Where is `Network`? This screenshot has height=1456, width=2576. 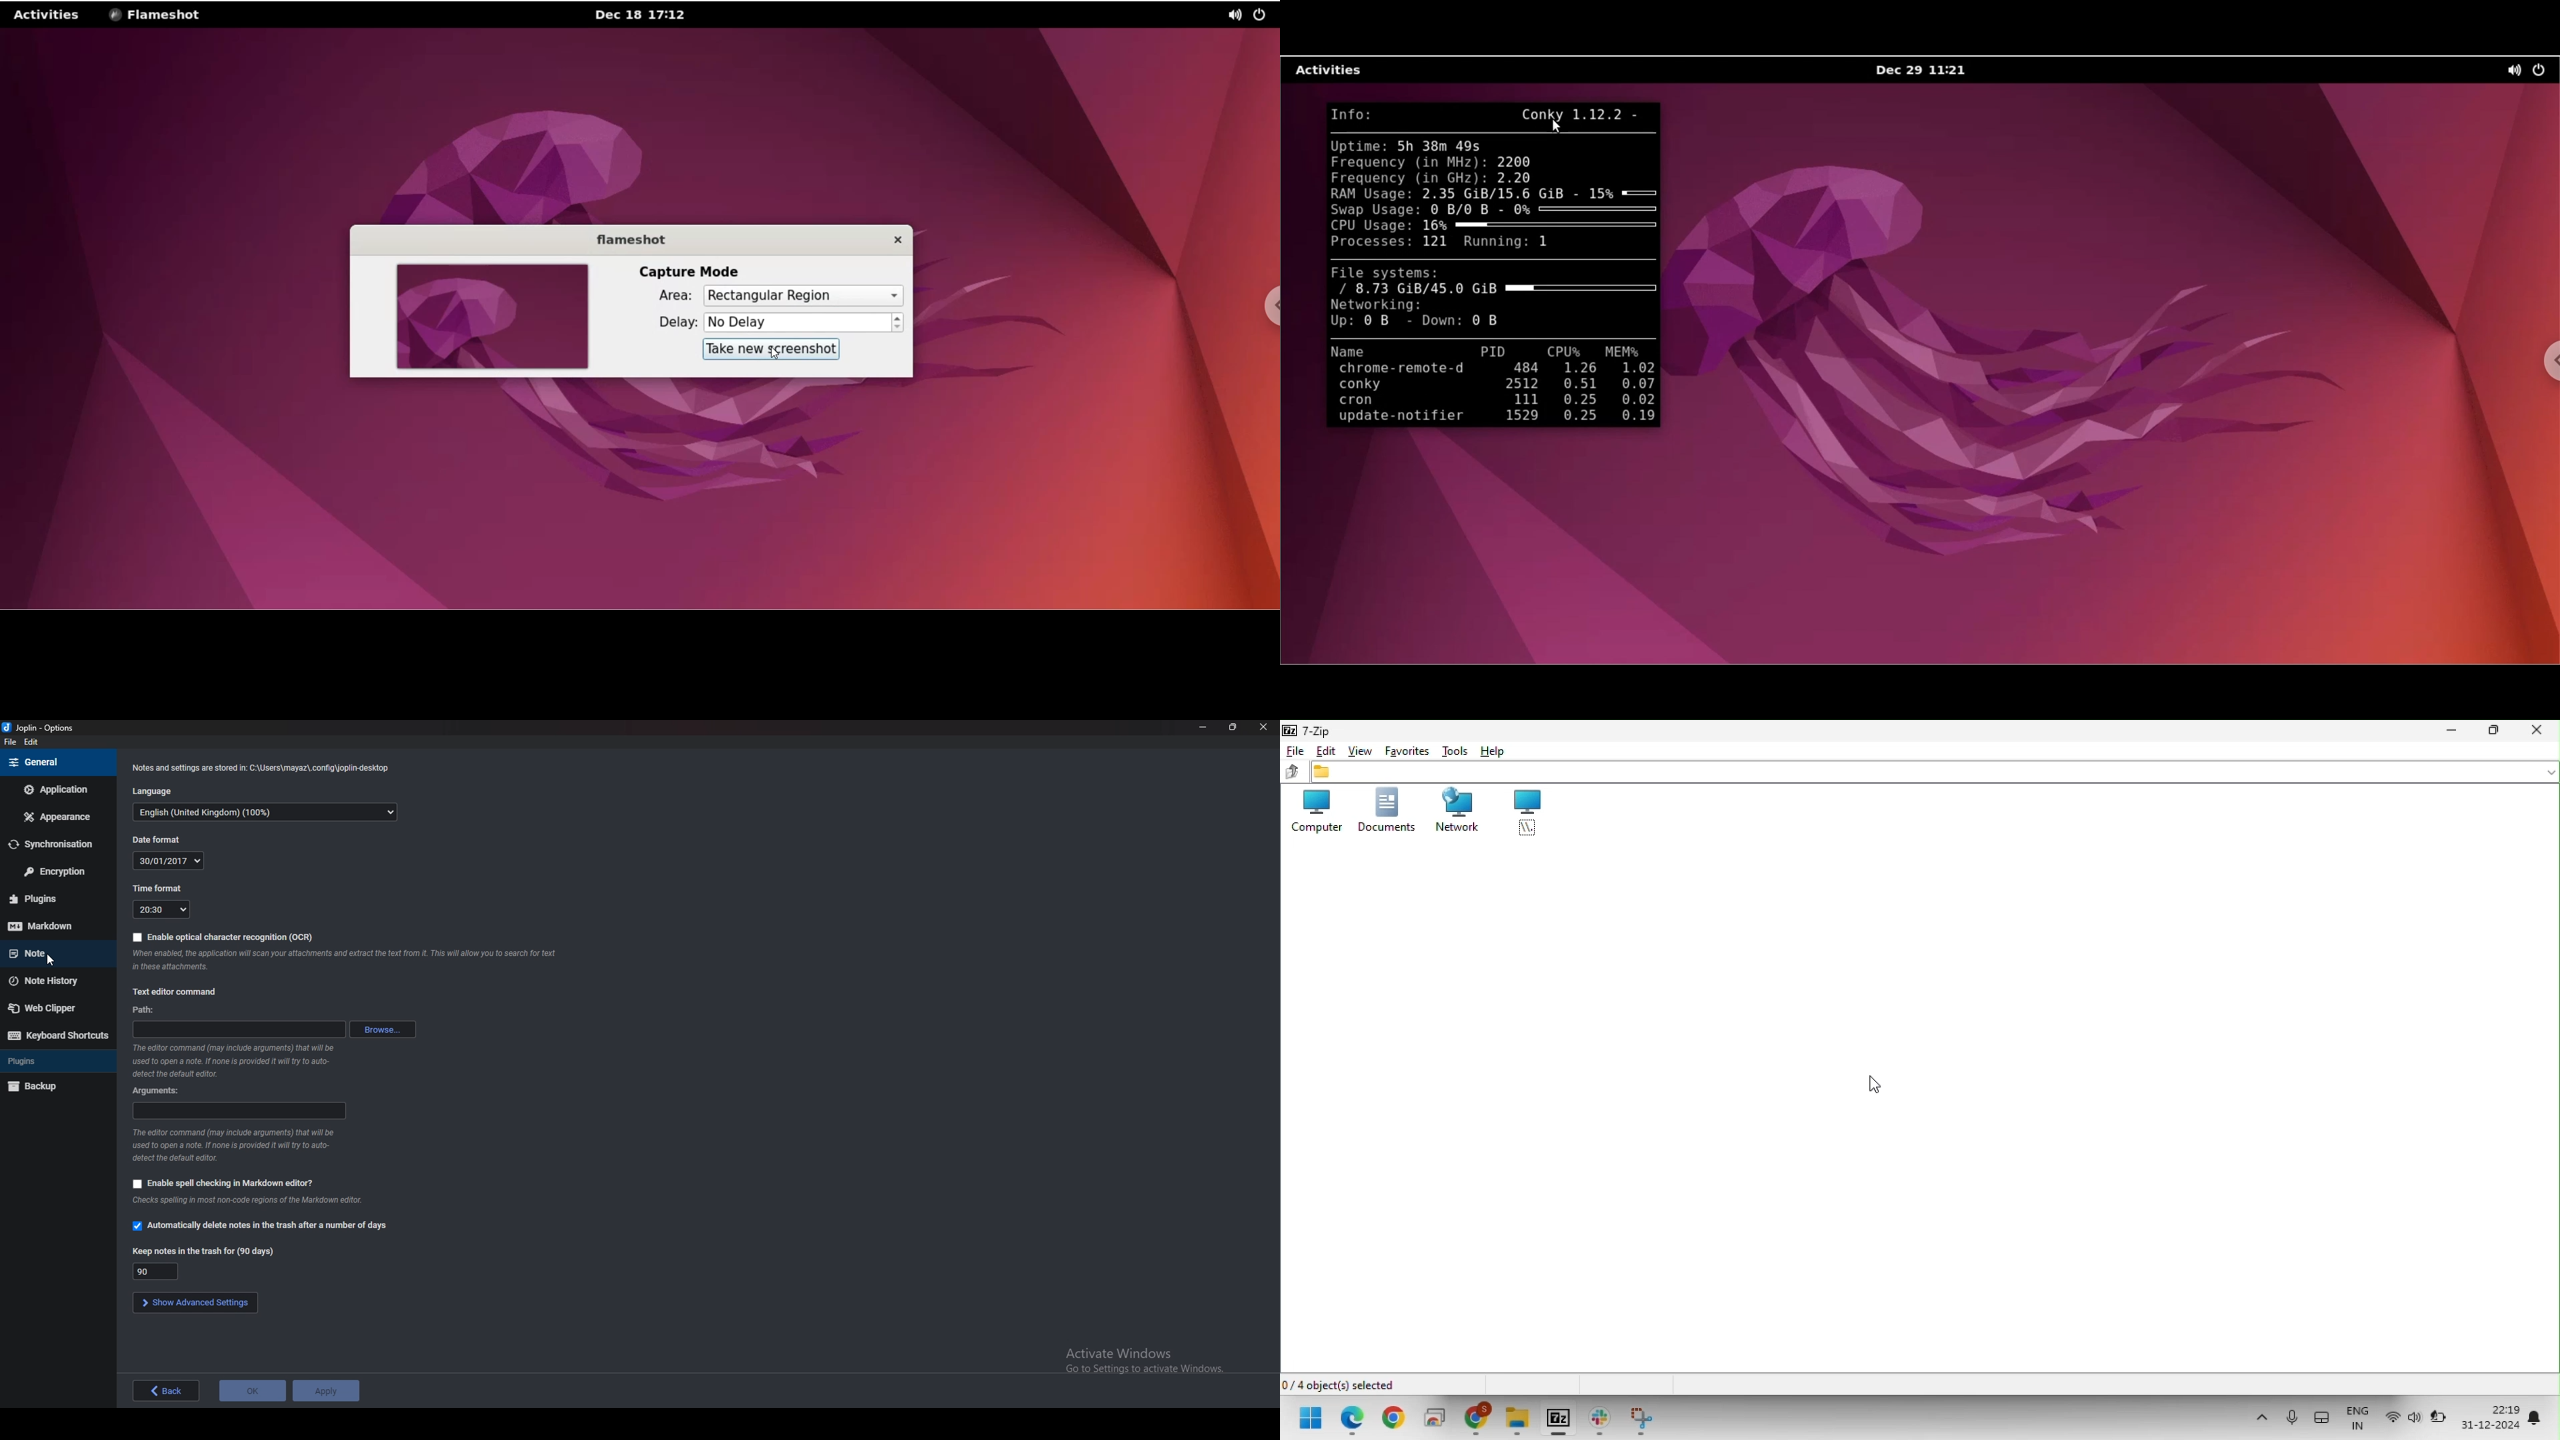 Network is located at coordinates (1451, 812).